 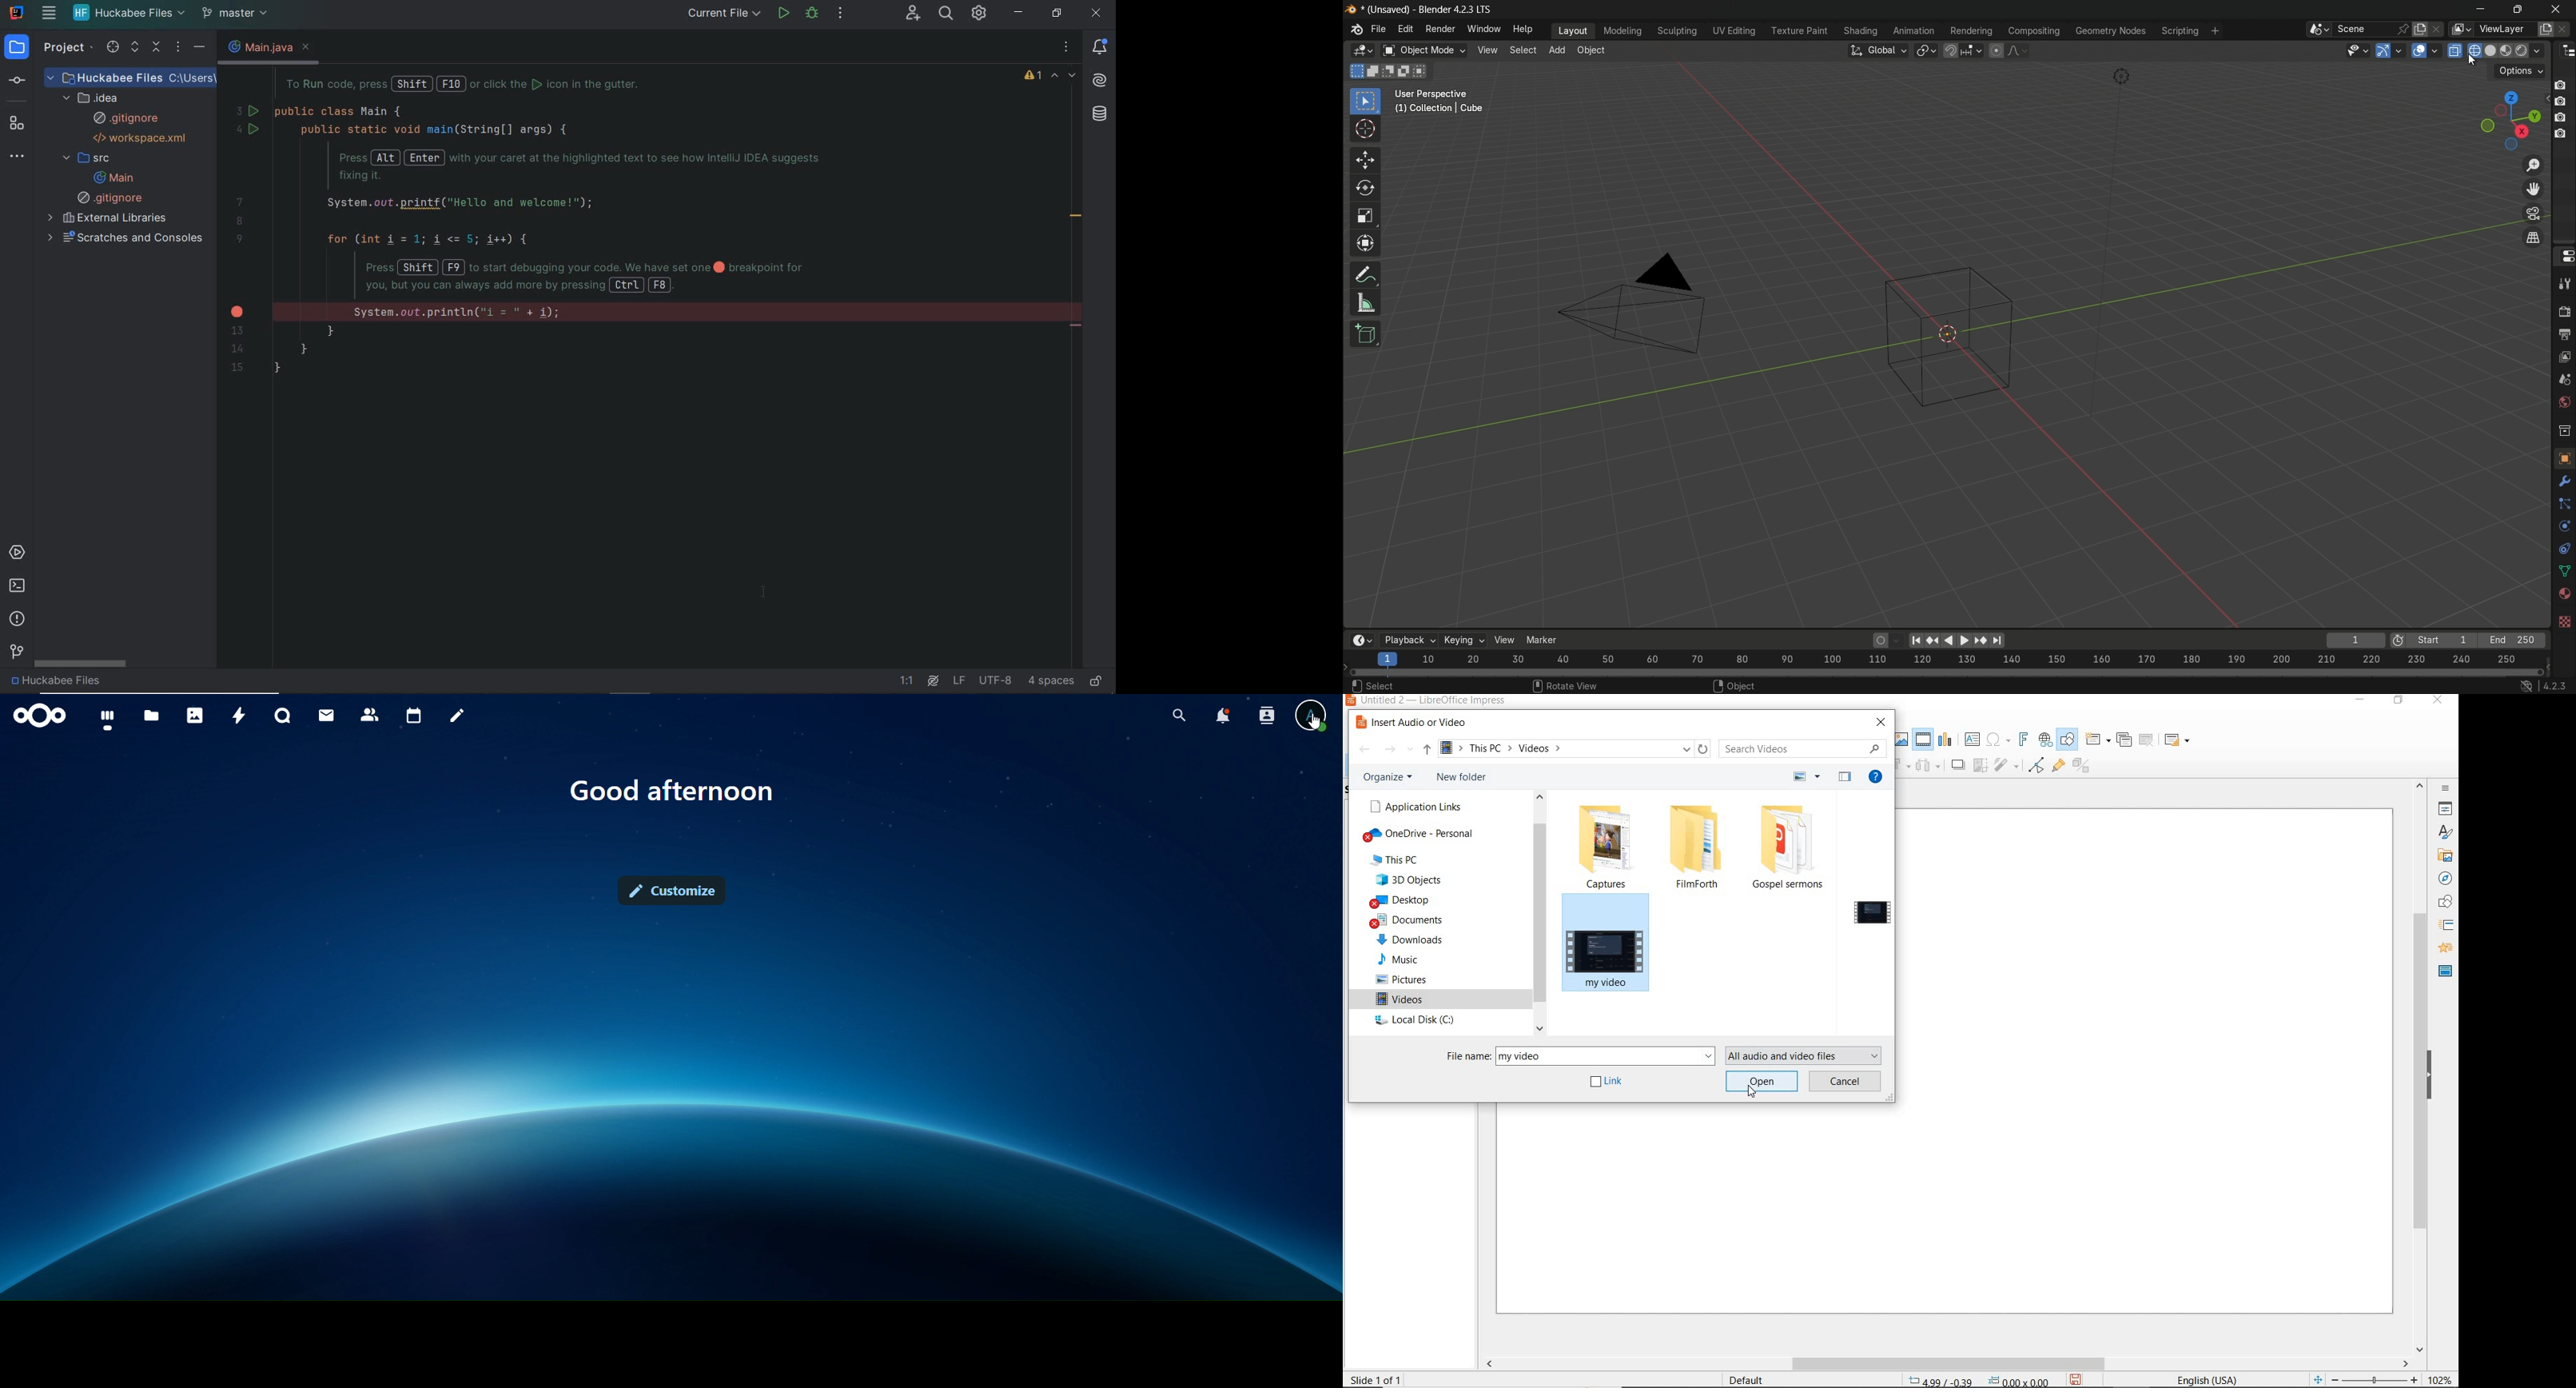 What do you see at coordinates (2082, 766) in the screenshot?
I see `TOGGLE EXTRUSION` at bounding box center [2082, 766].